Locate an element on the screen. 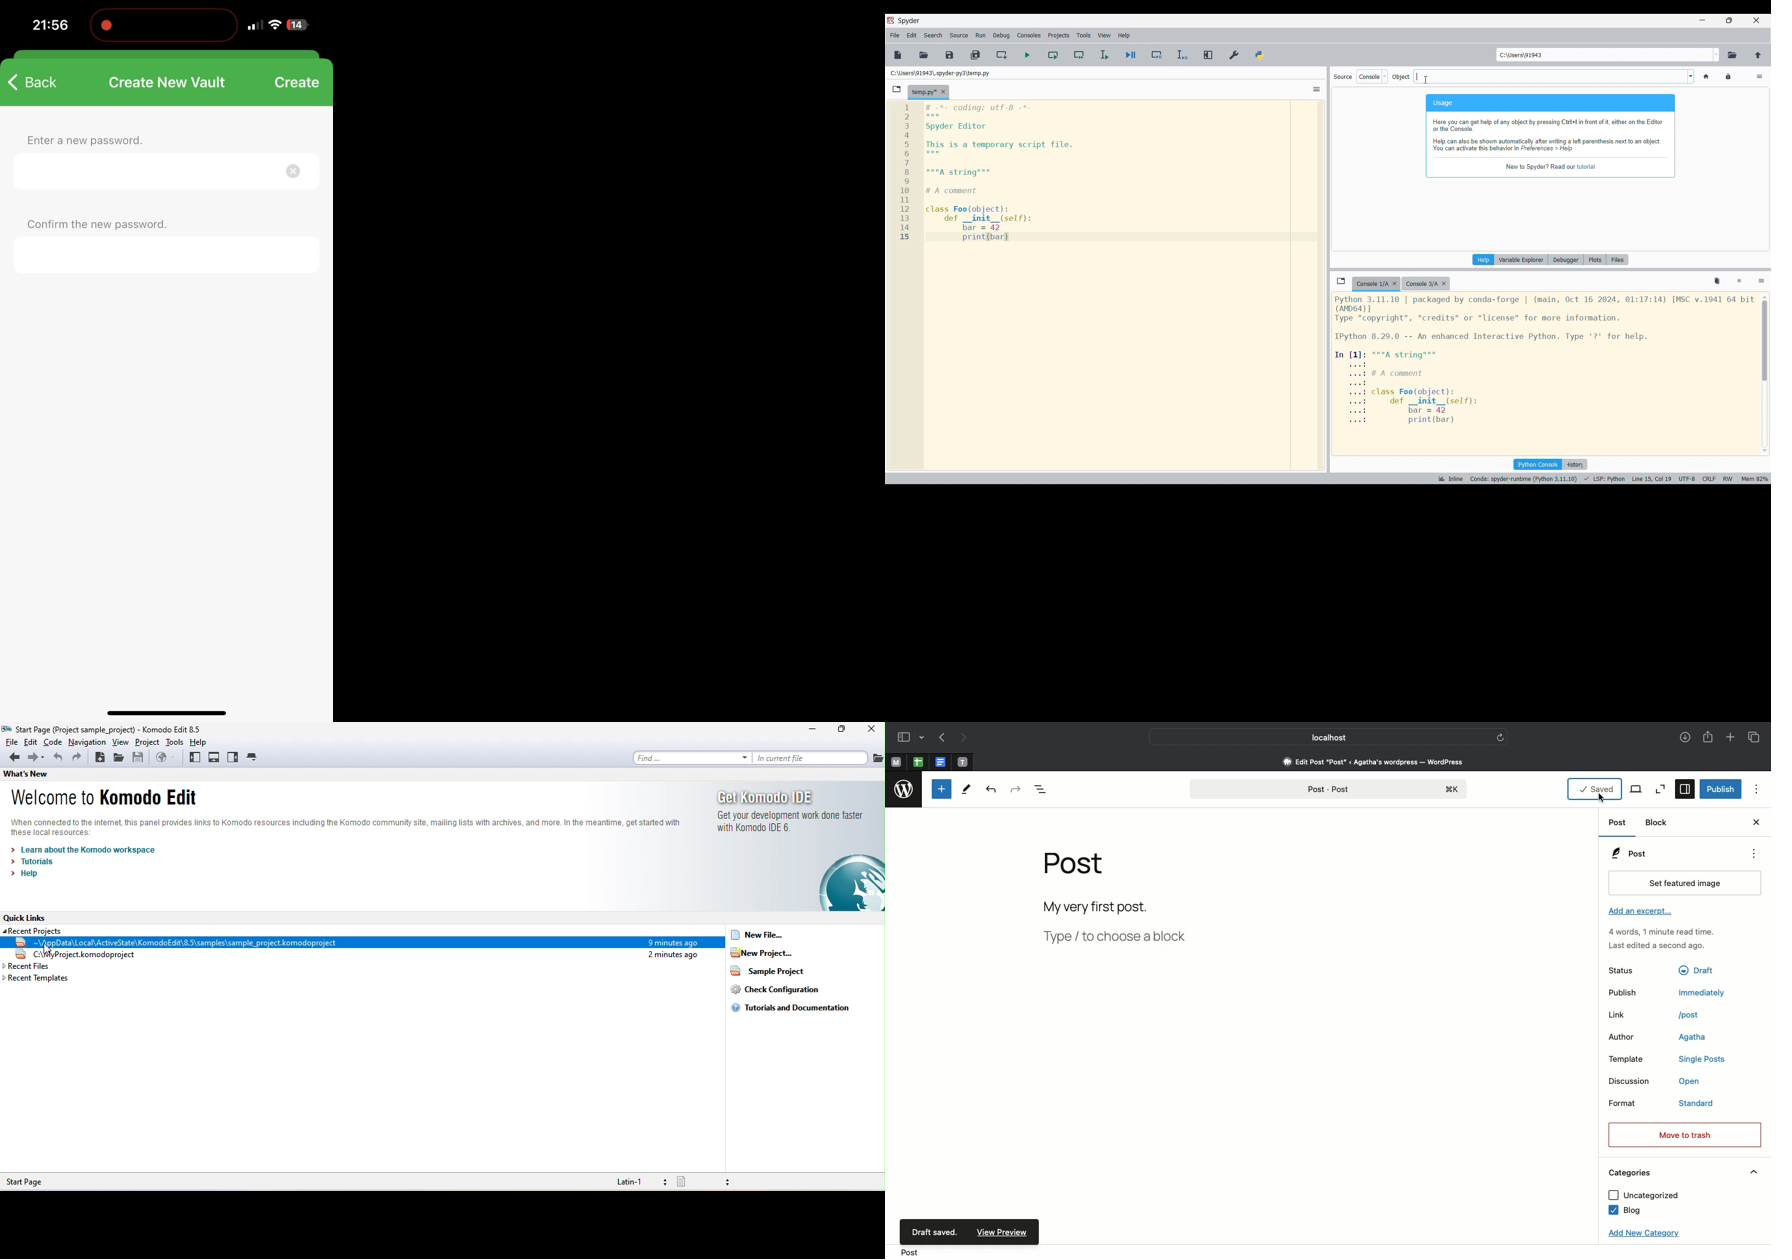 The height and width of the screenshot is (1260, 1792). Add an excerpt is located at coordinates (1642, 913).